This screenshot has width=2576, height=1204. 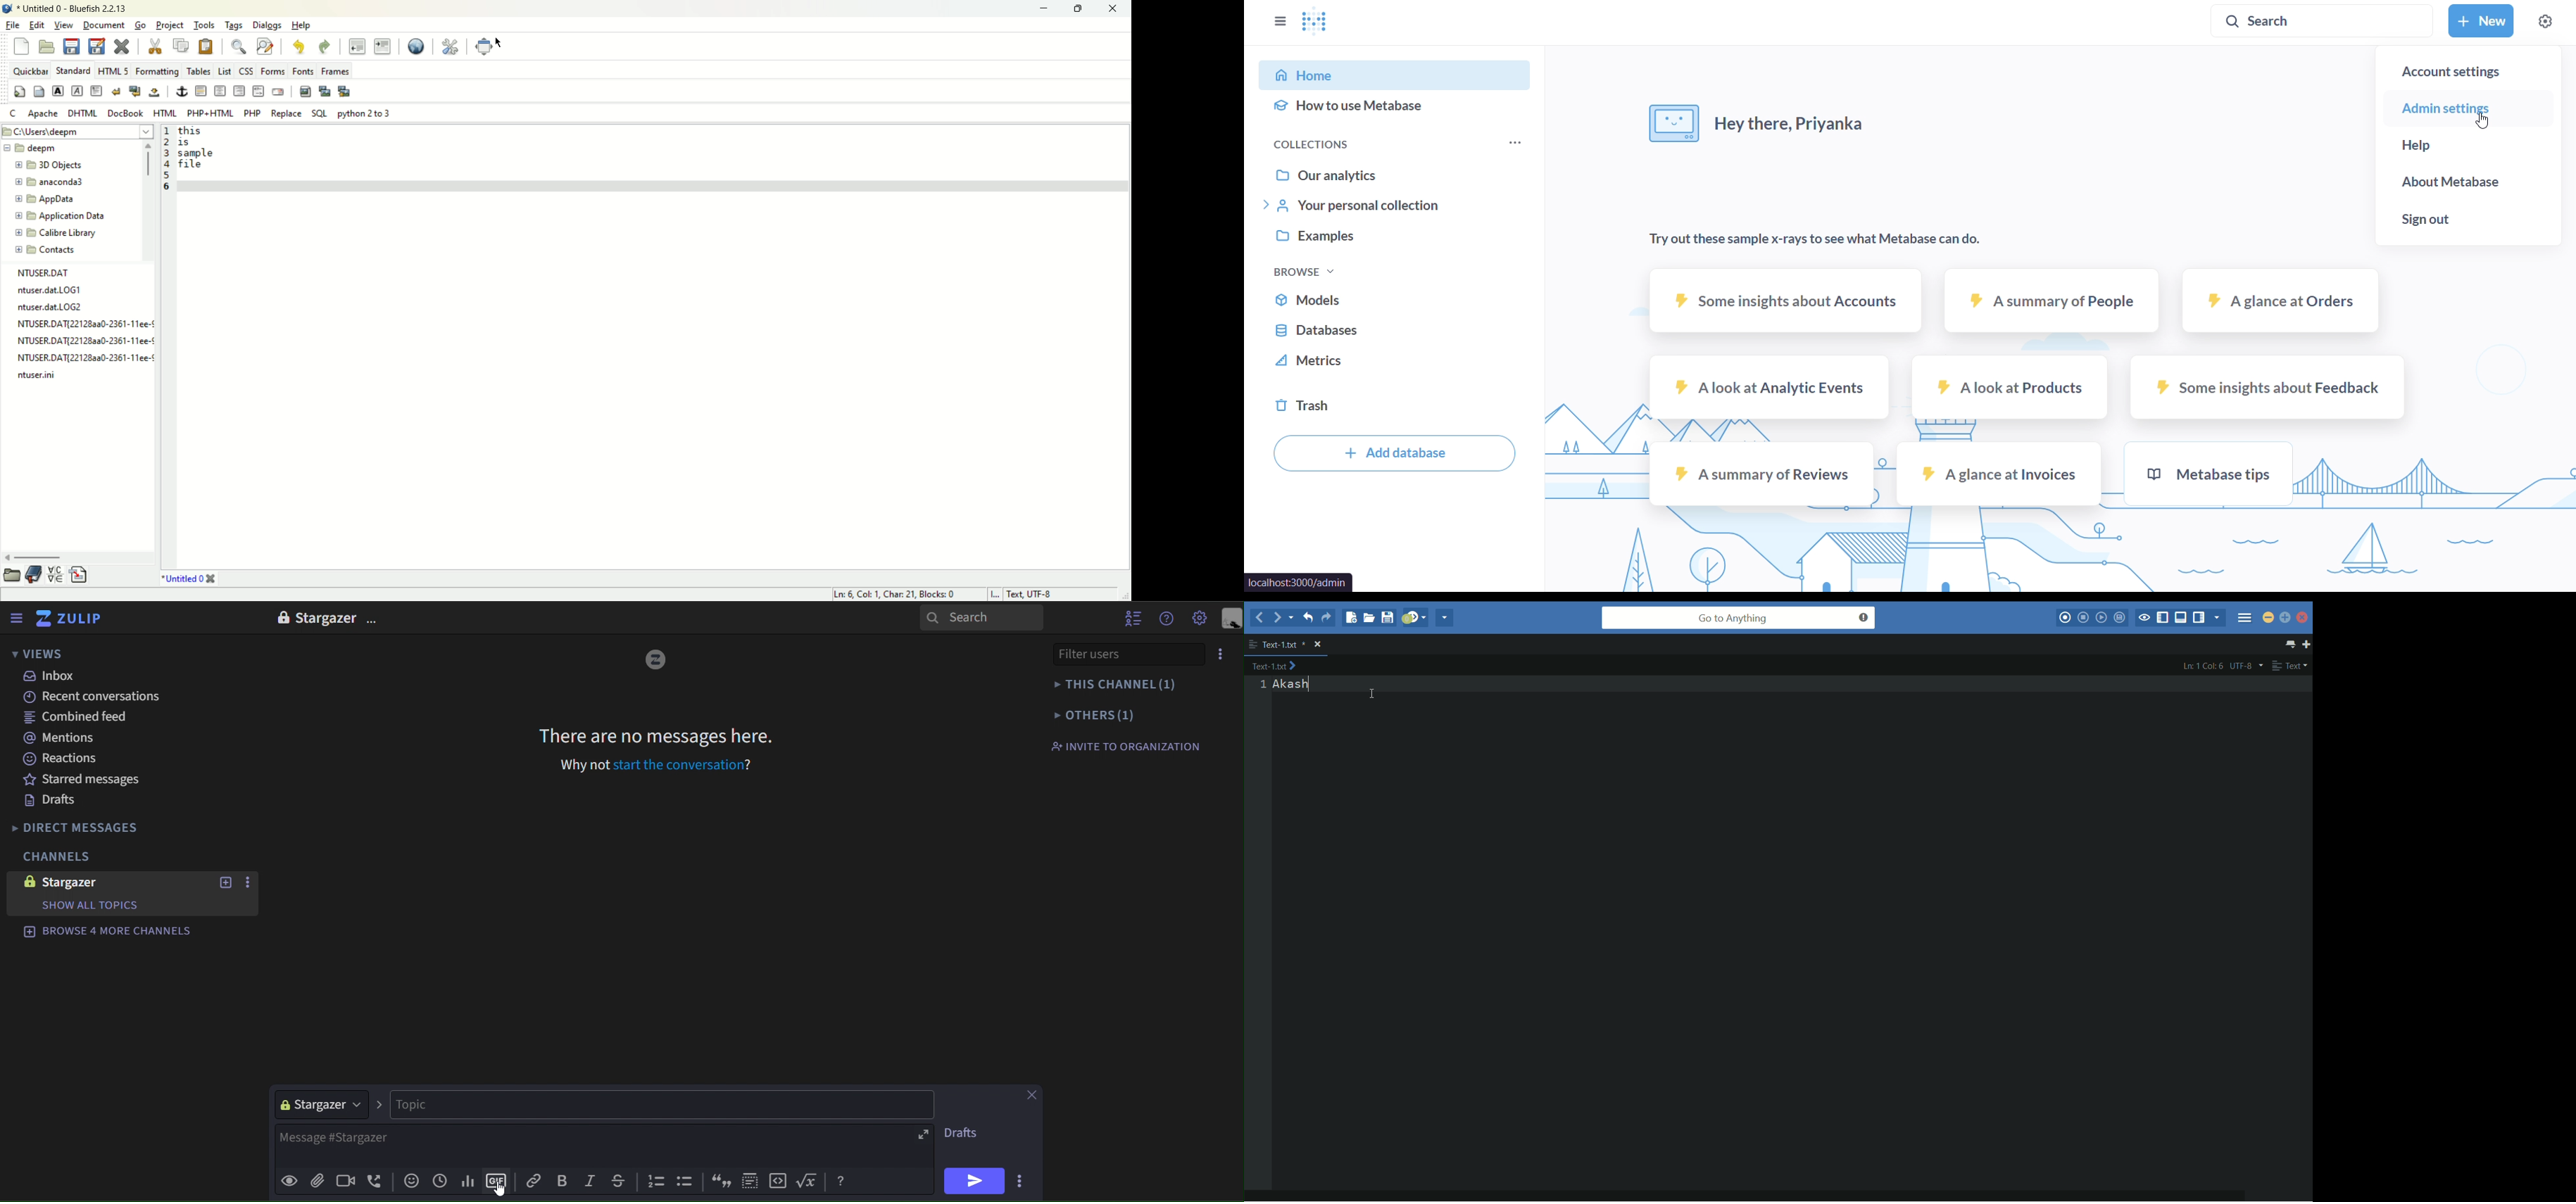 What do you see at coordinates (380, 1103) in the screenshot?
I see `>` at bounding box center [380, 1103].